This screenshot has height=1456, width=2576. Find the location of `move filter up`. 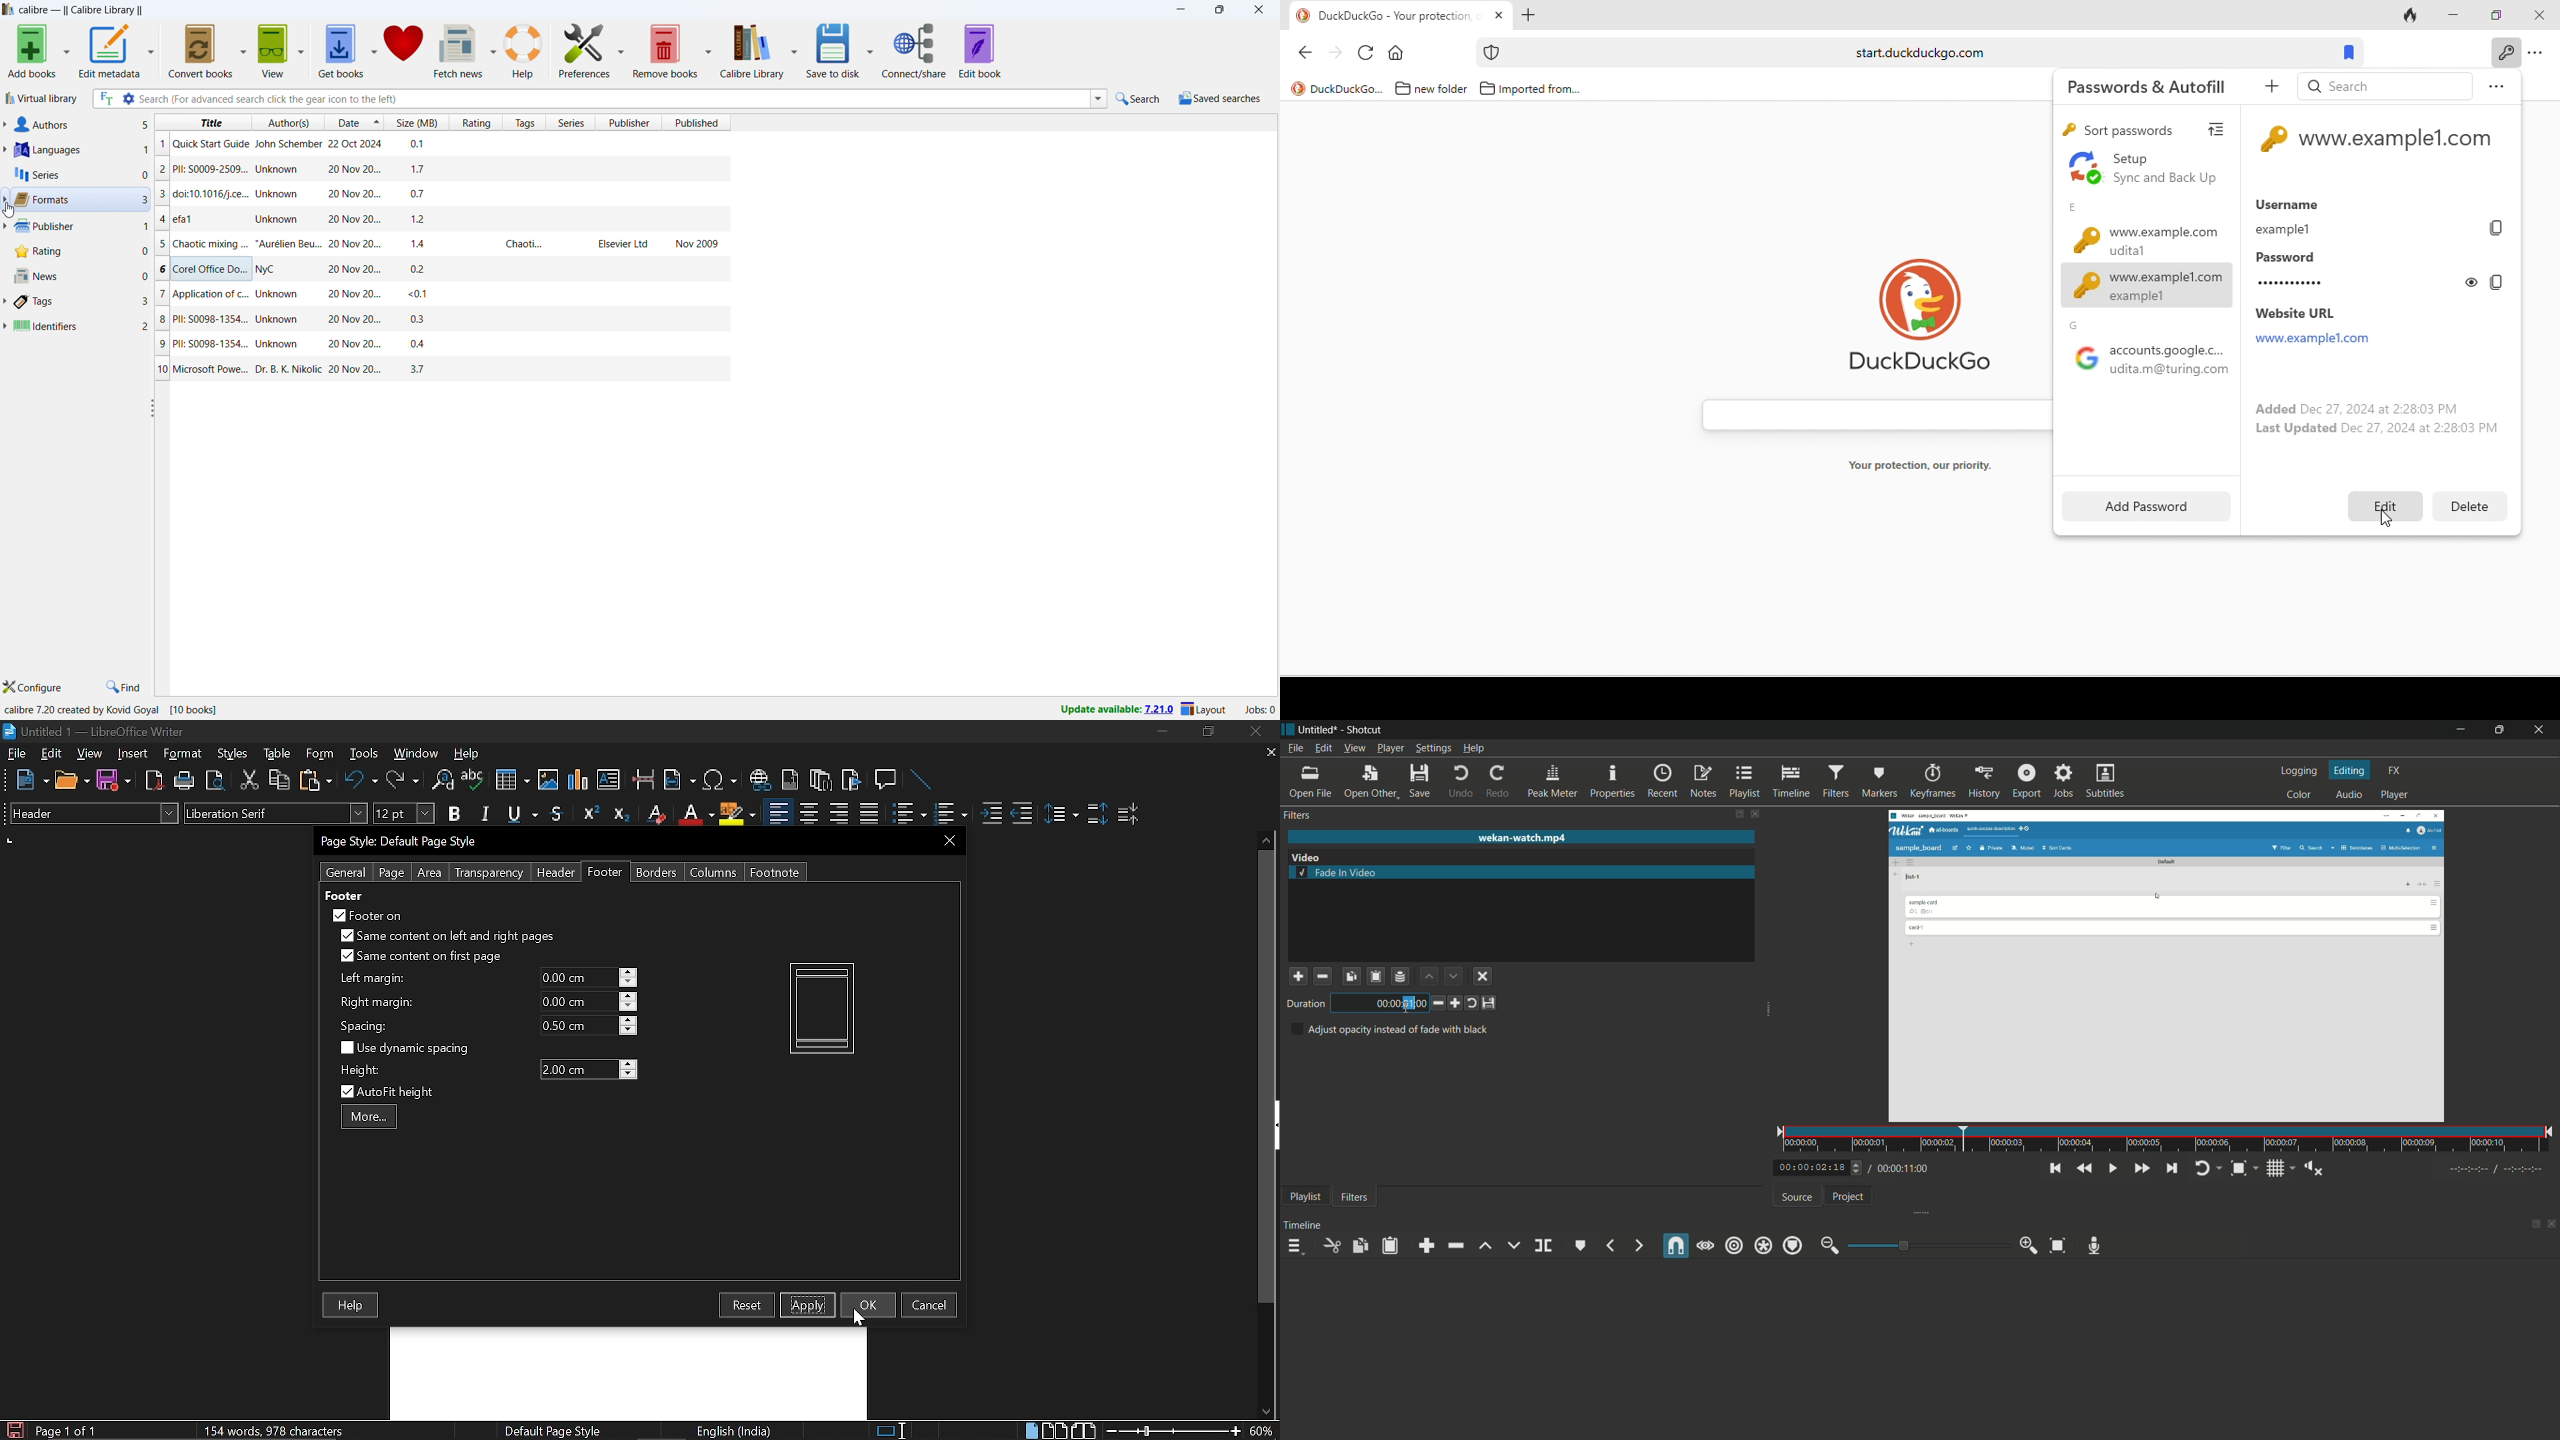

move filter up is located at coordinates (1427, 975).